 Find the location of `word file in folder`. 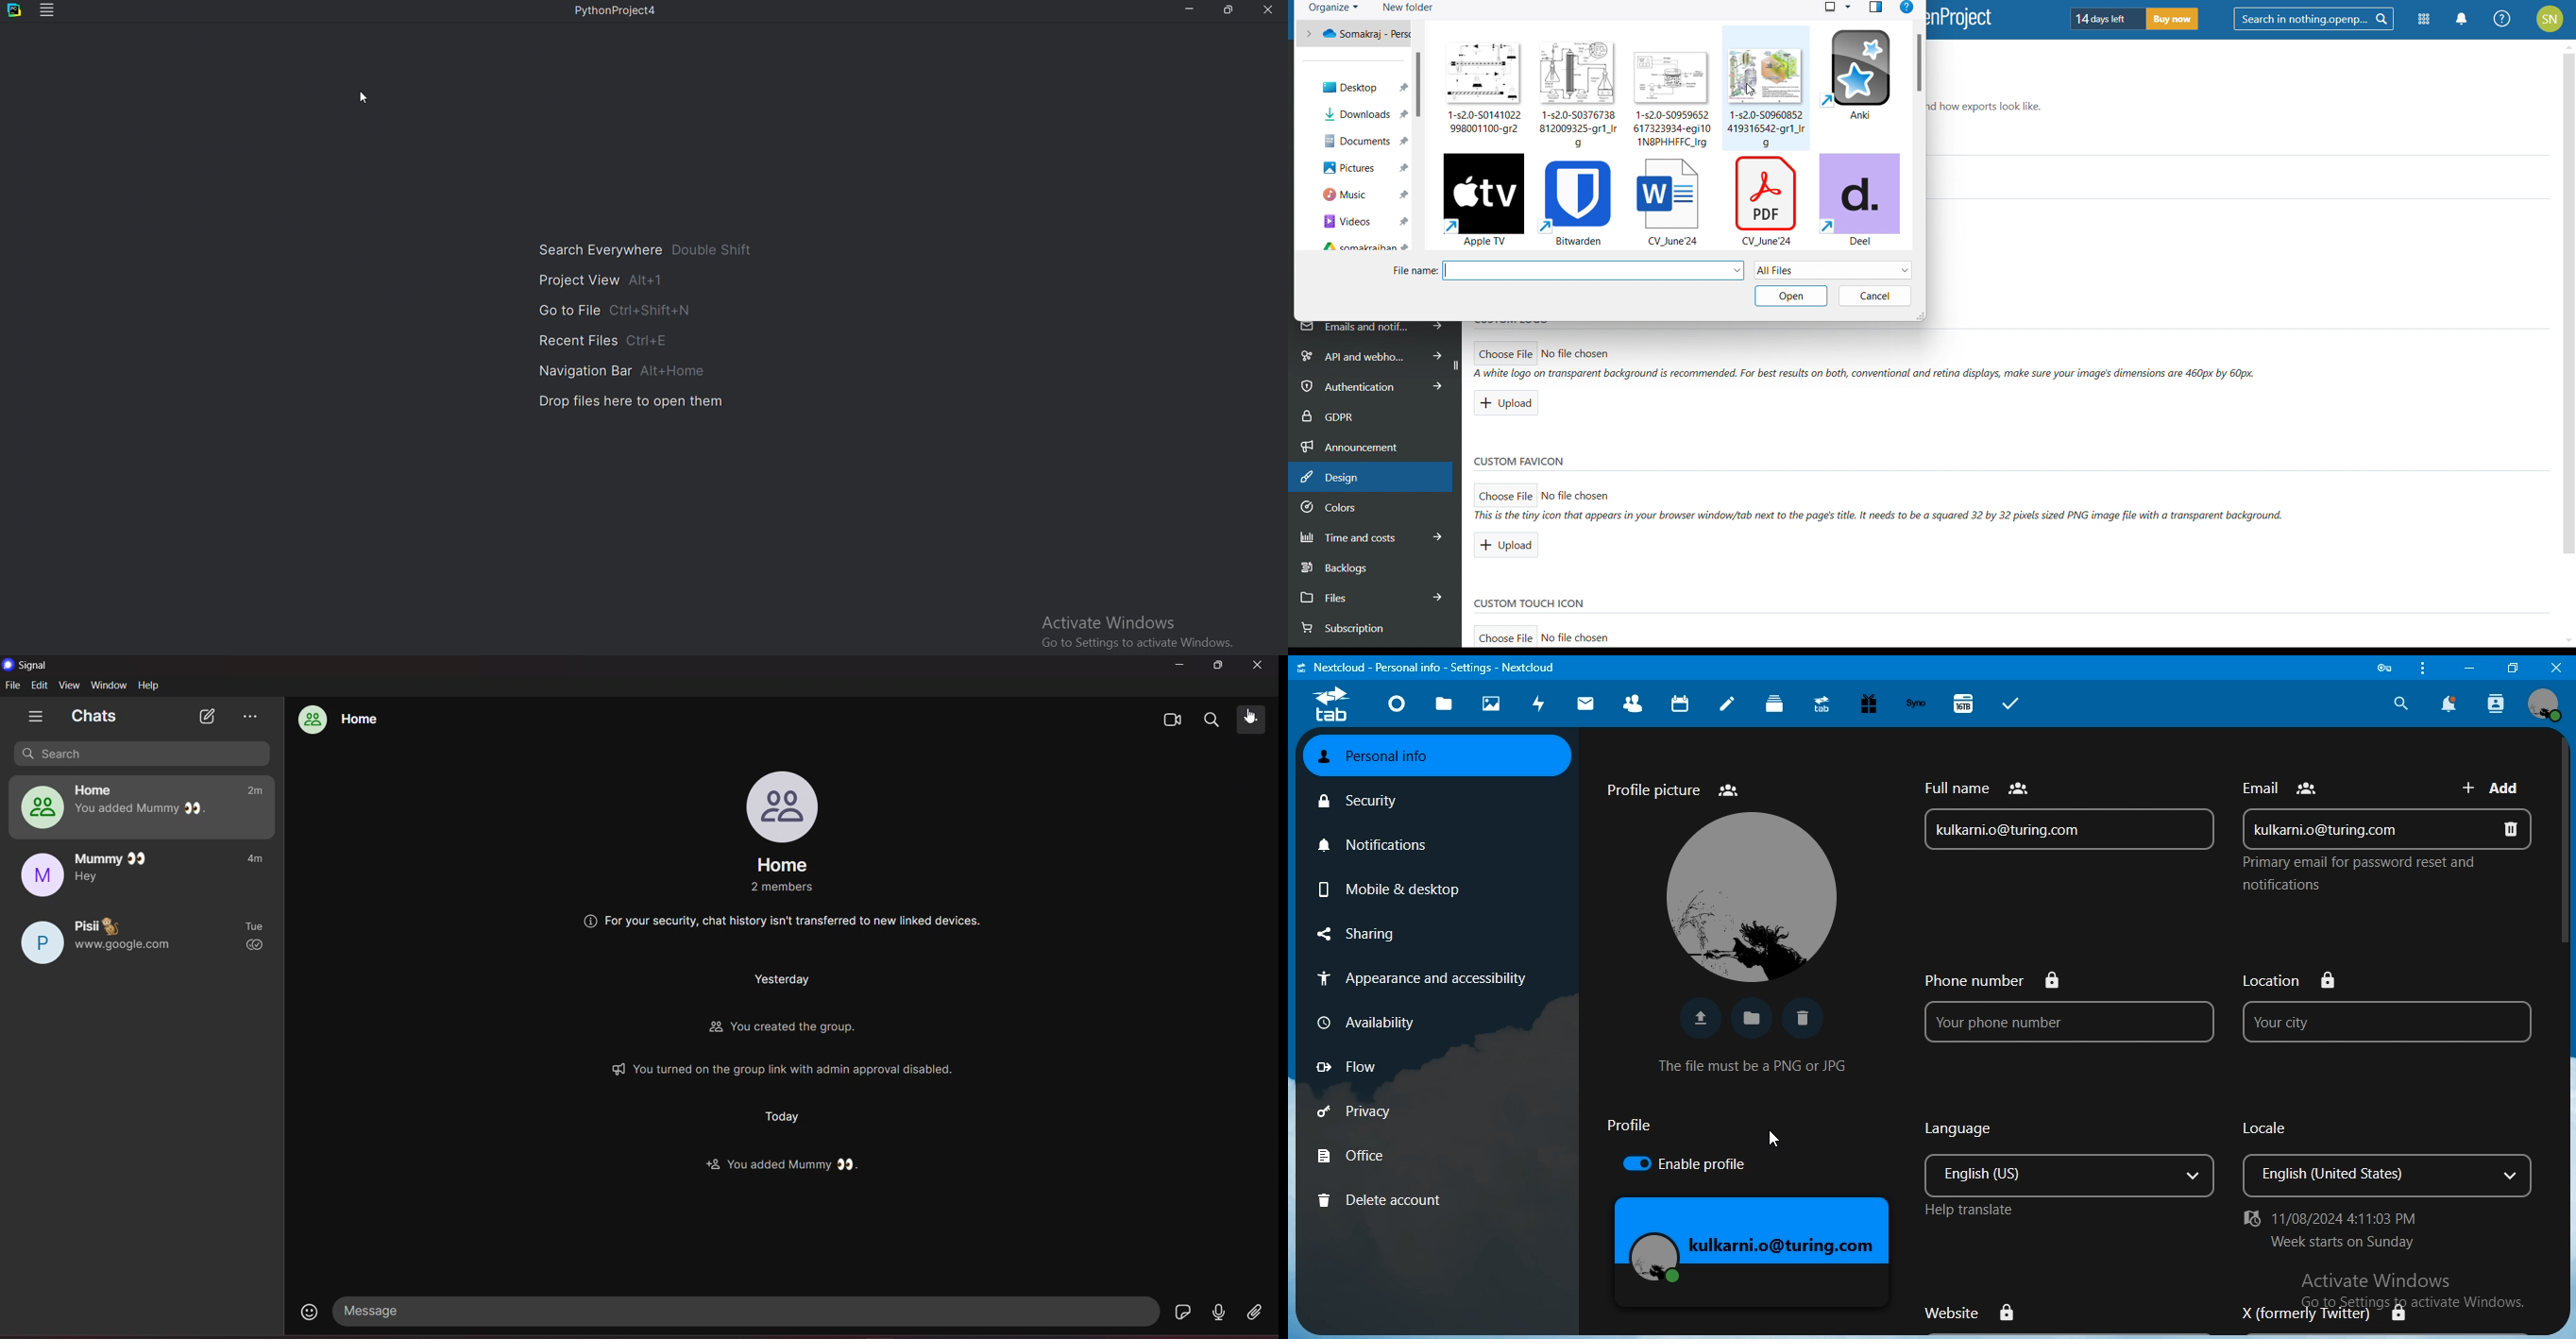

word file in folder is located at coordinates (1674, 203).